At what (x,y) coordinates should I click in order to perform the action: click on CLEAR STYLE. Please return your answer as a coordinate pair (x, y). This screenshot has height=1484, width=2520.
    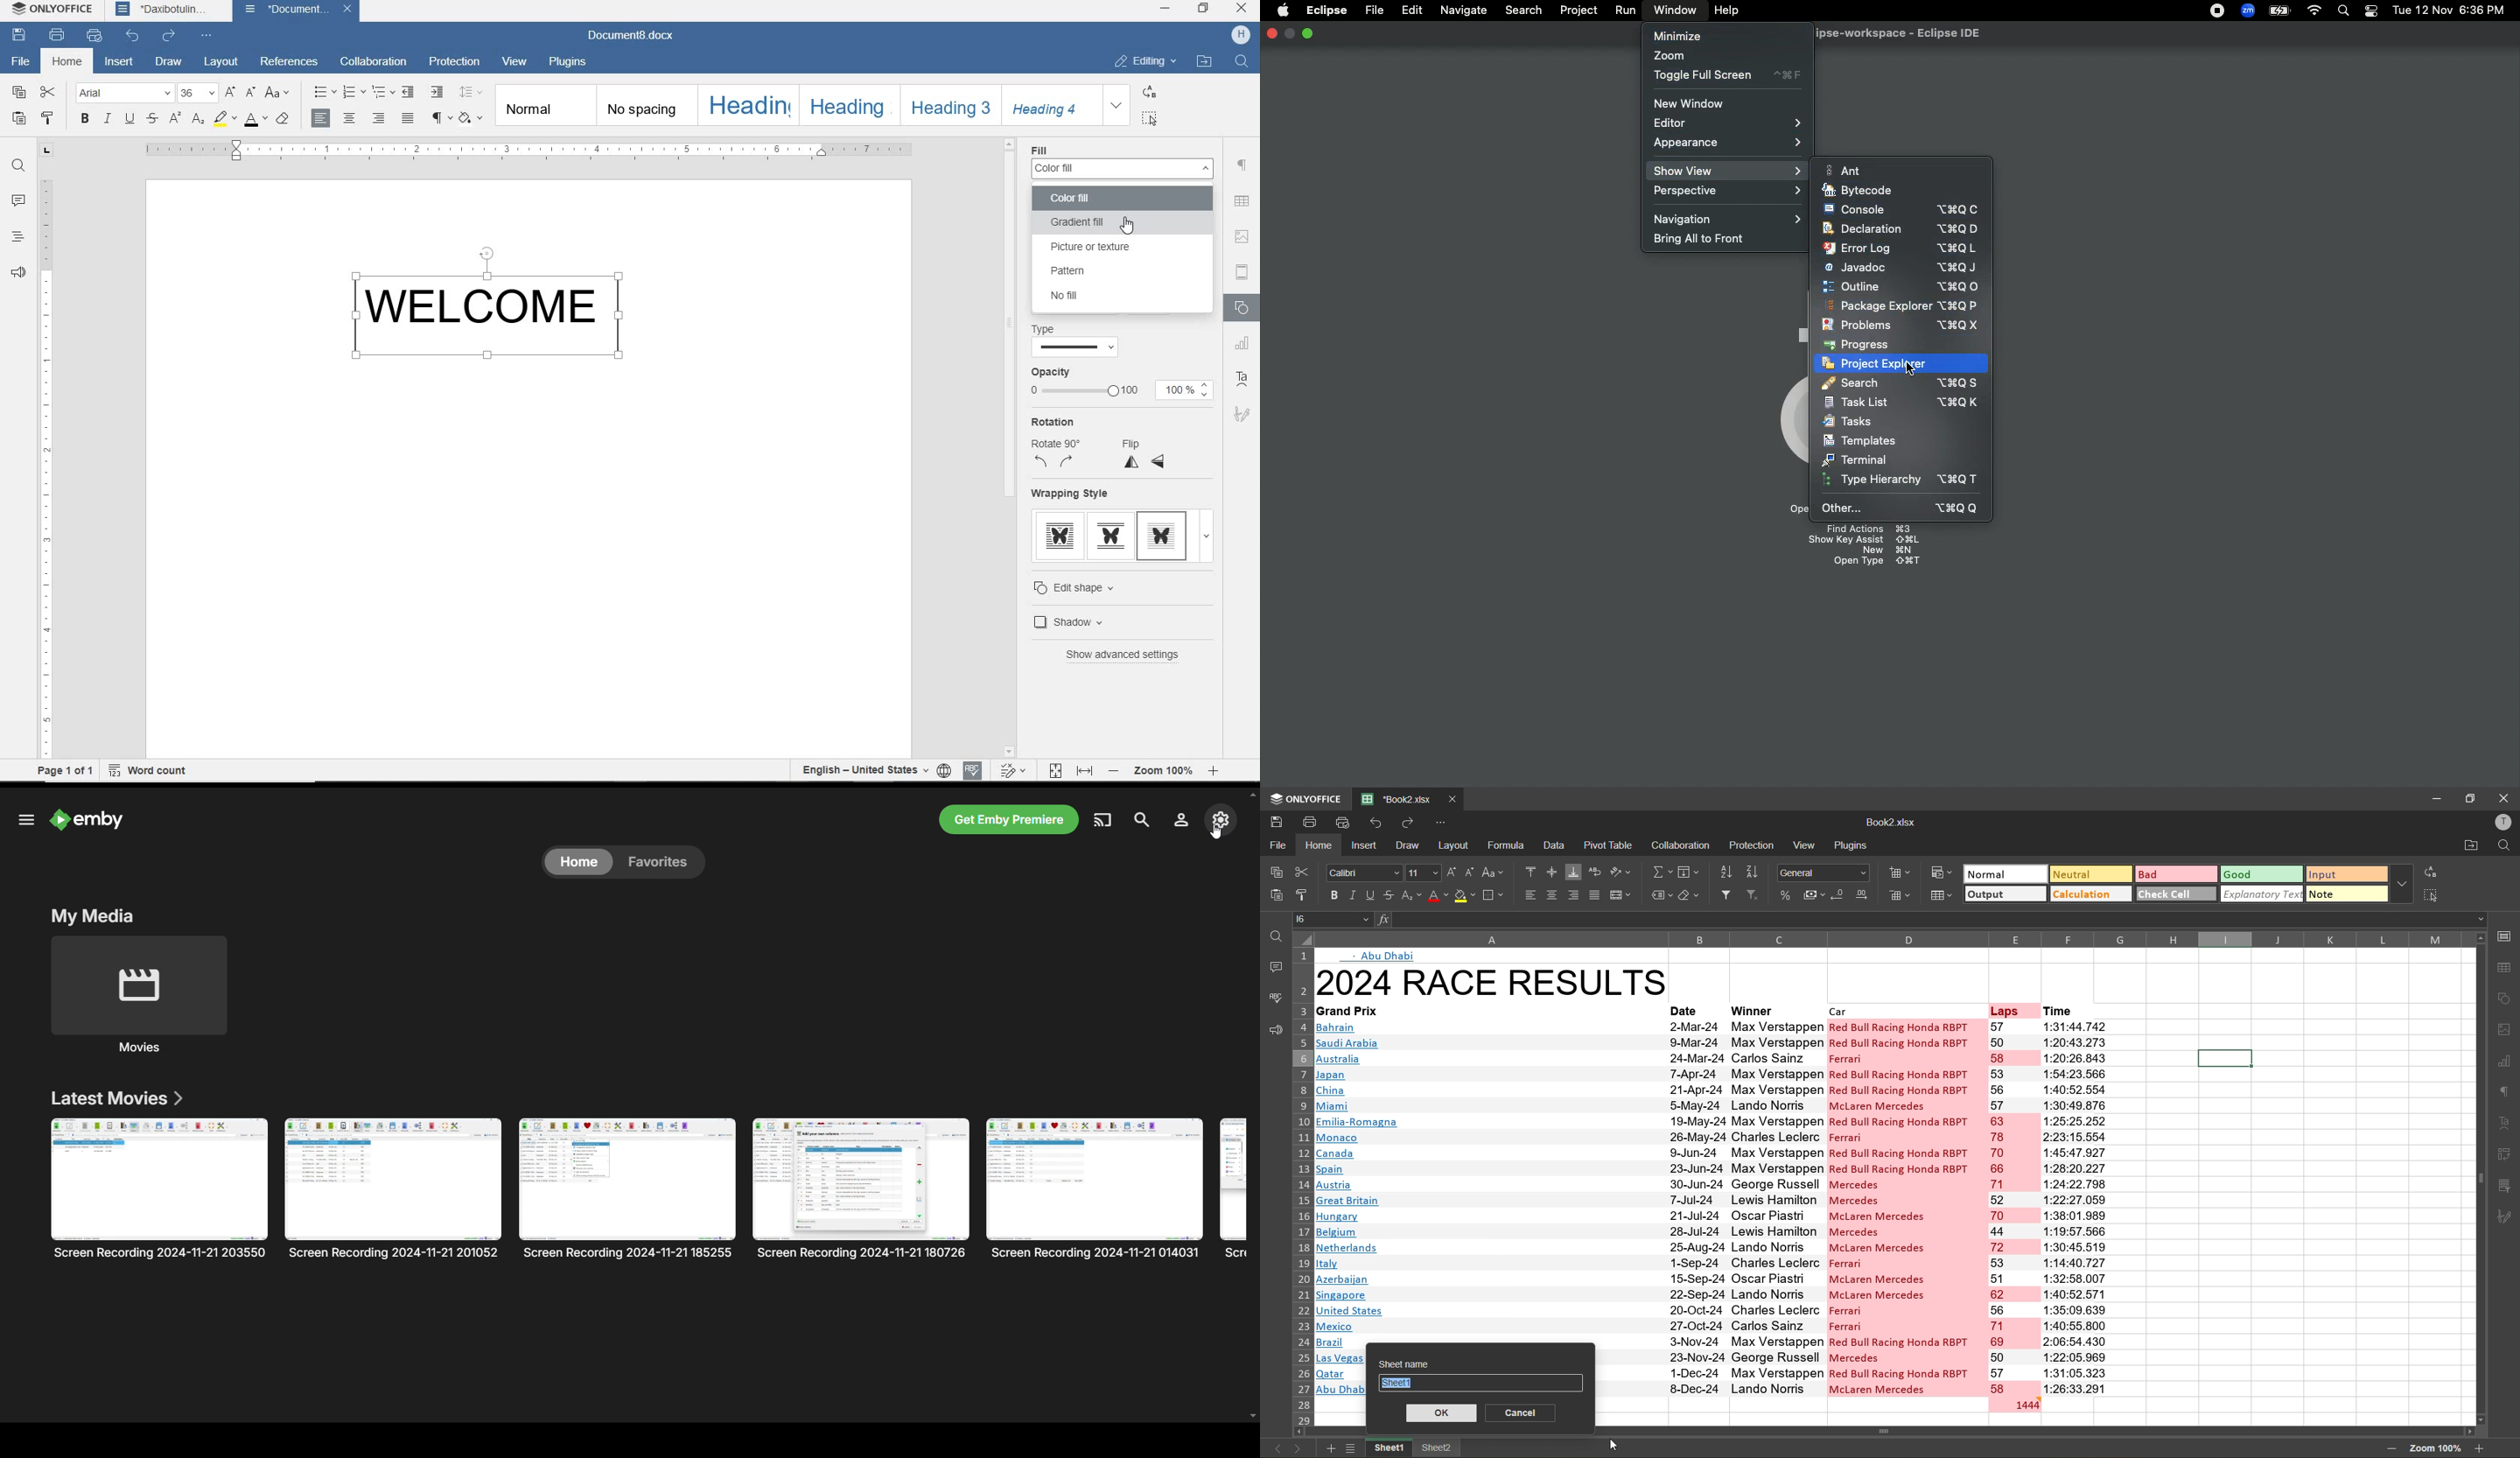
    Looking at the image, I should click on (283, 119).